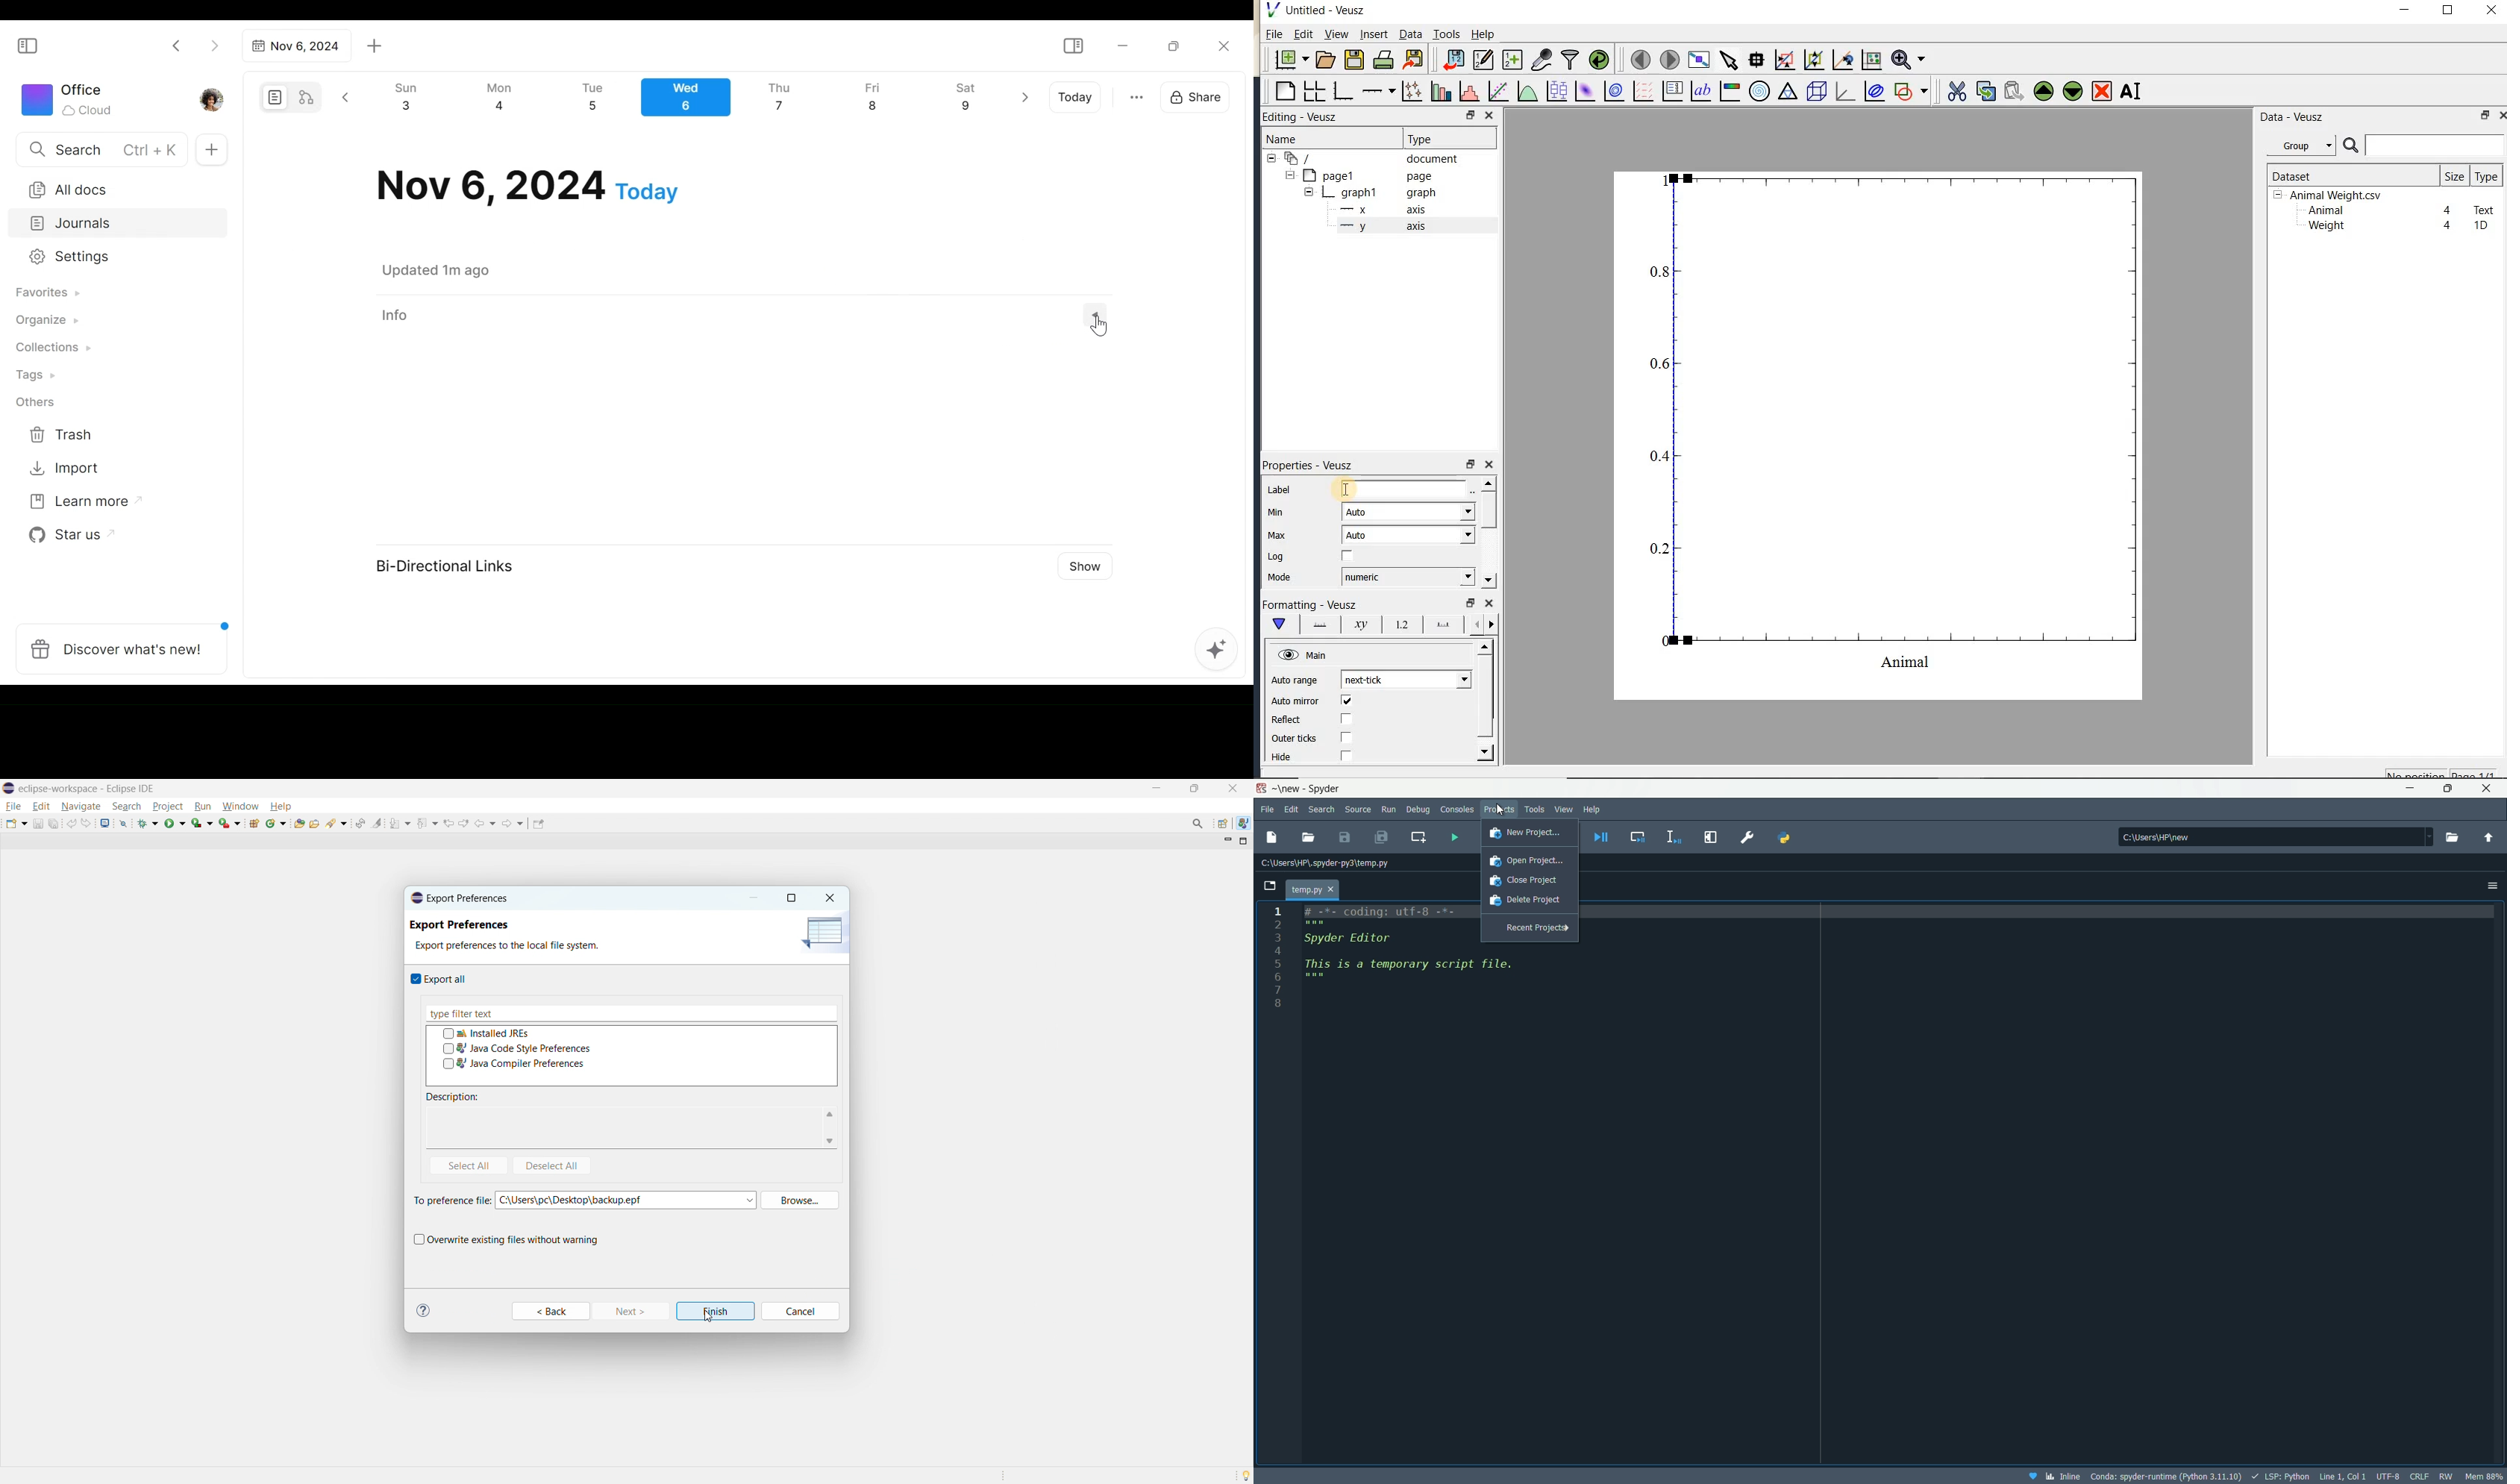 The image size is (2520, 1484). I want to click on Auto mirror, so click(1293, 702).